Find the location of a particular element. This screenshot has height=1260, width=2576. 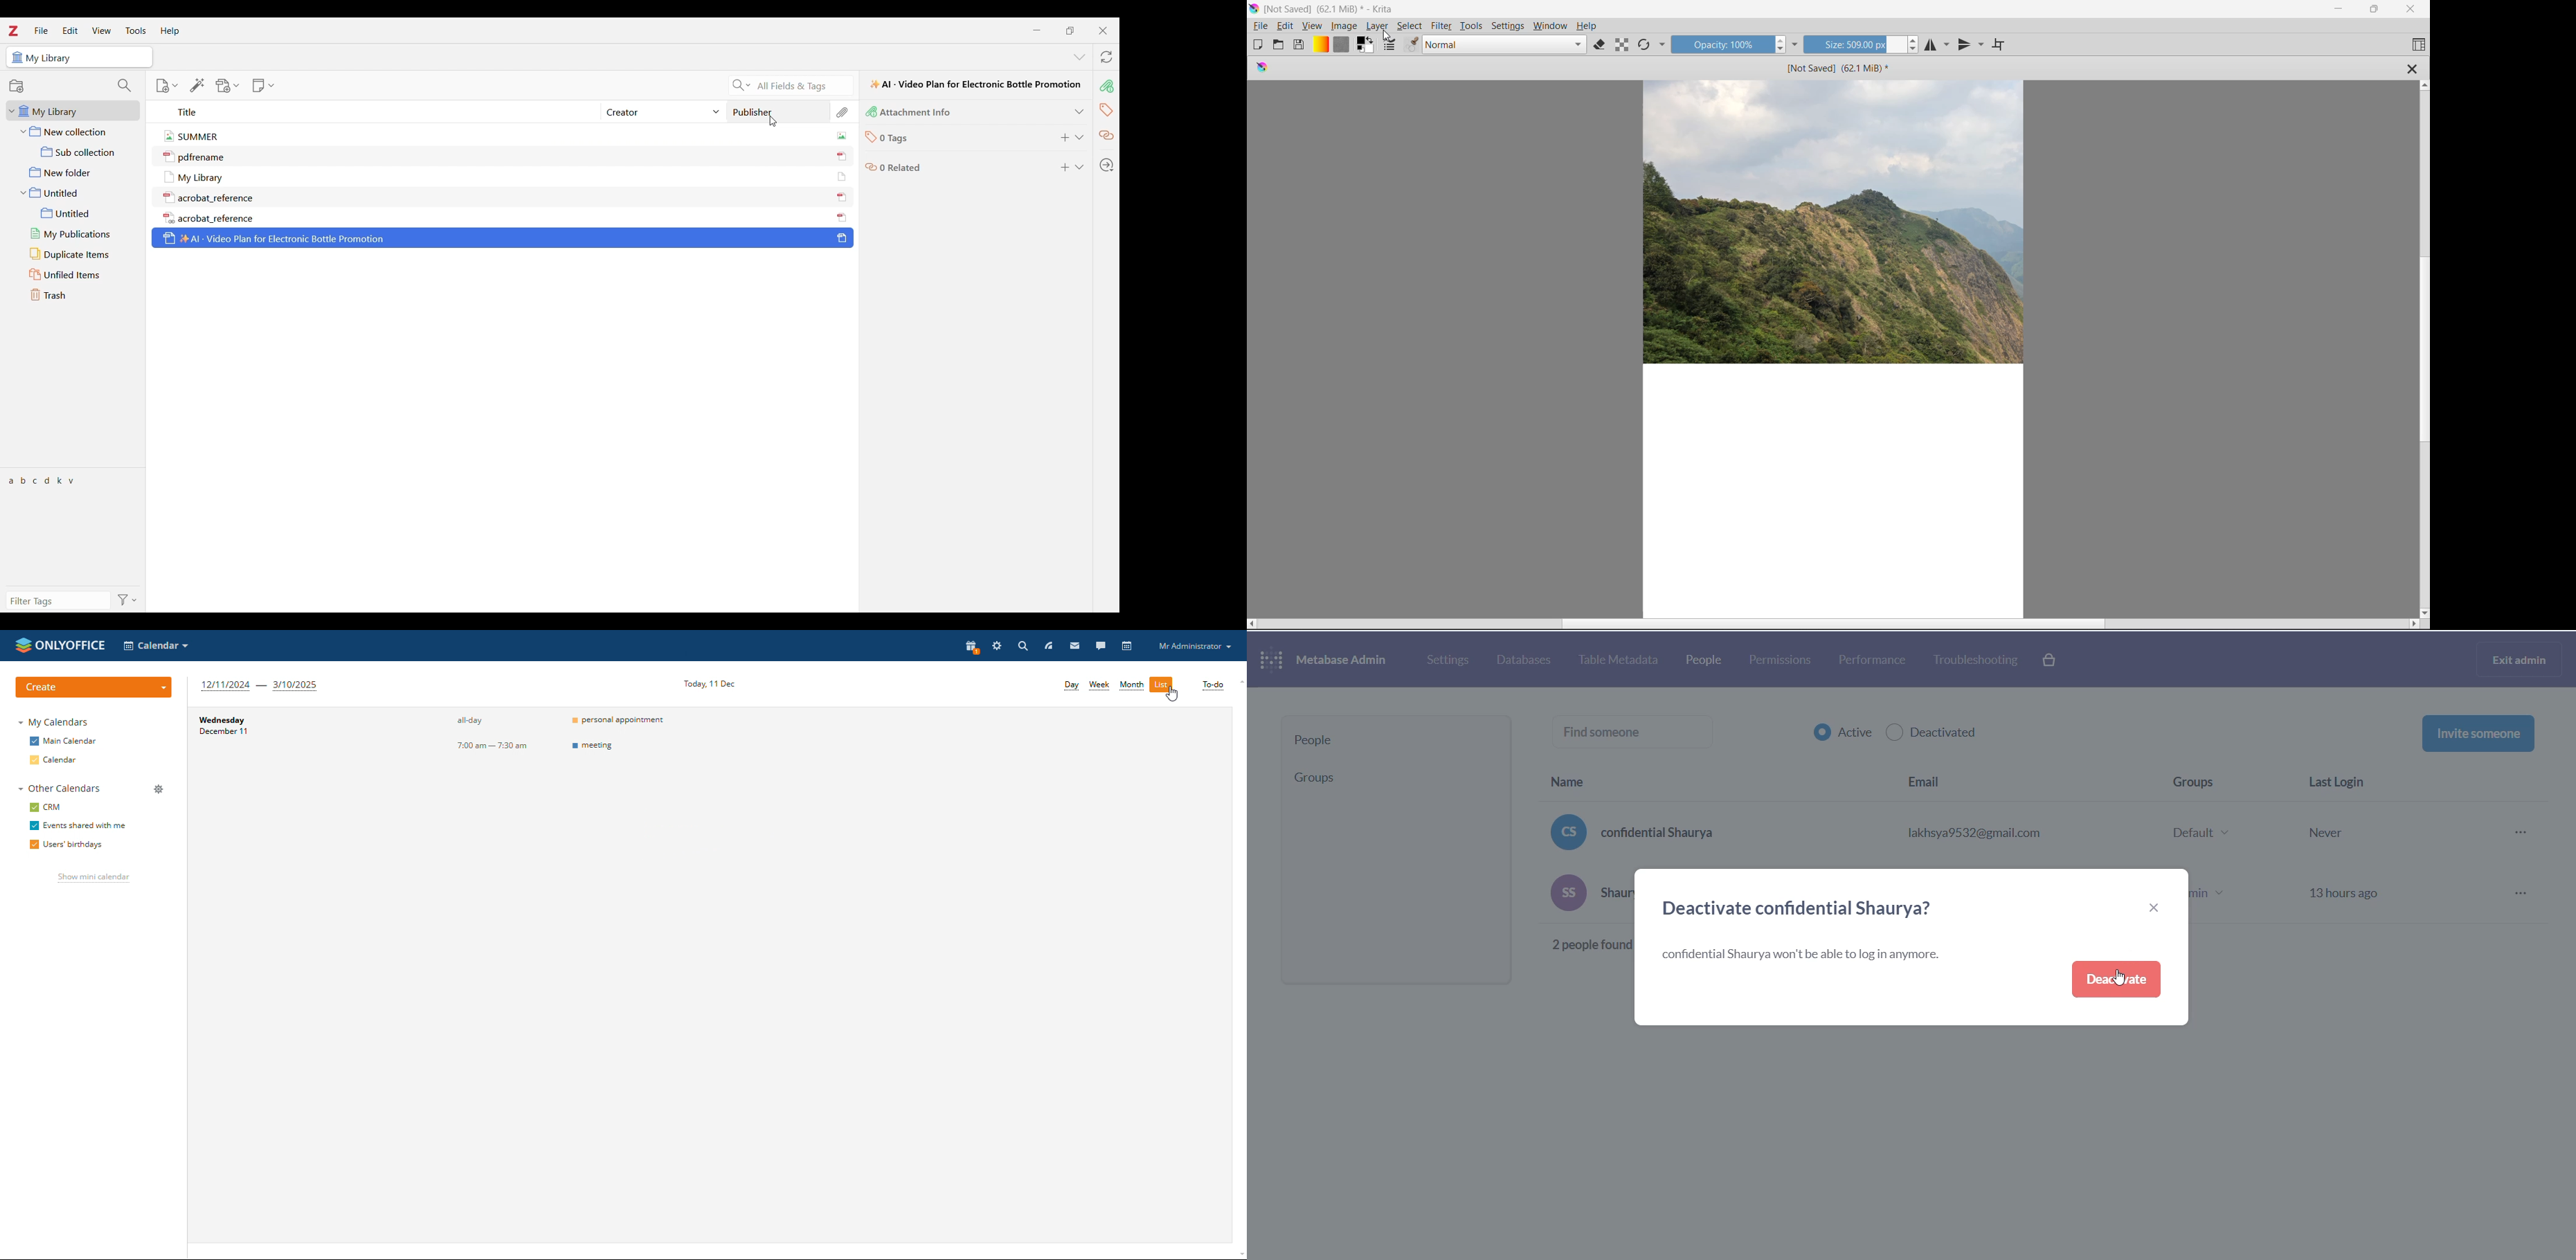

Add item/s by identifier  is located at coordinates (197, 85).